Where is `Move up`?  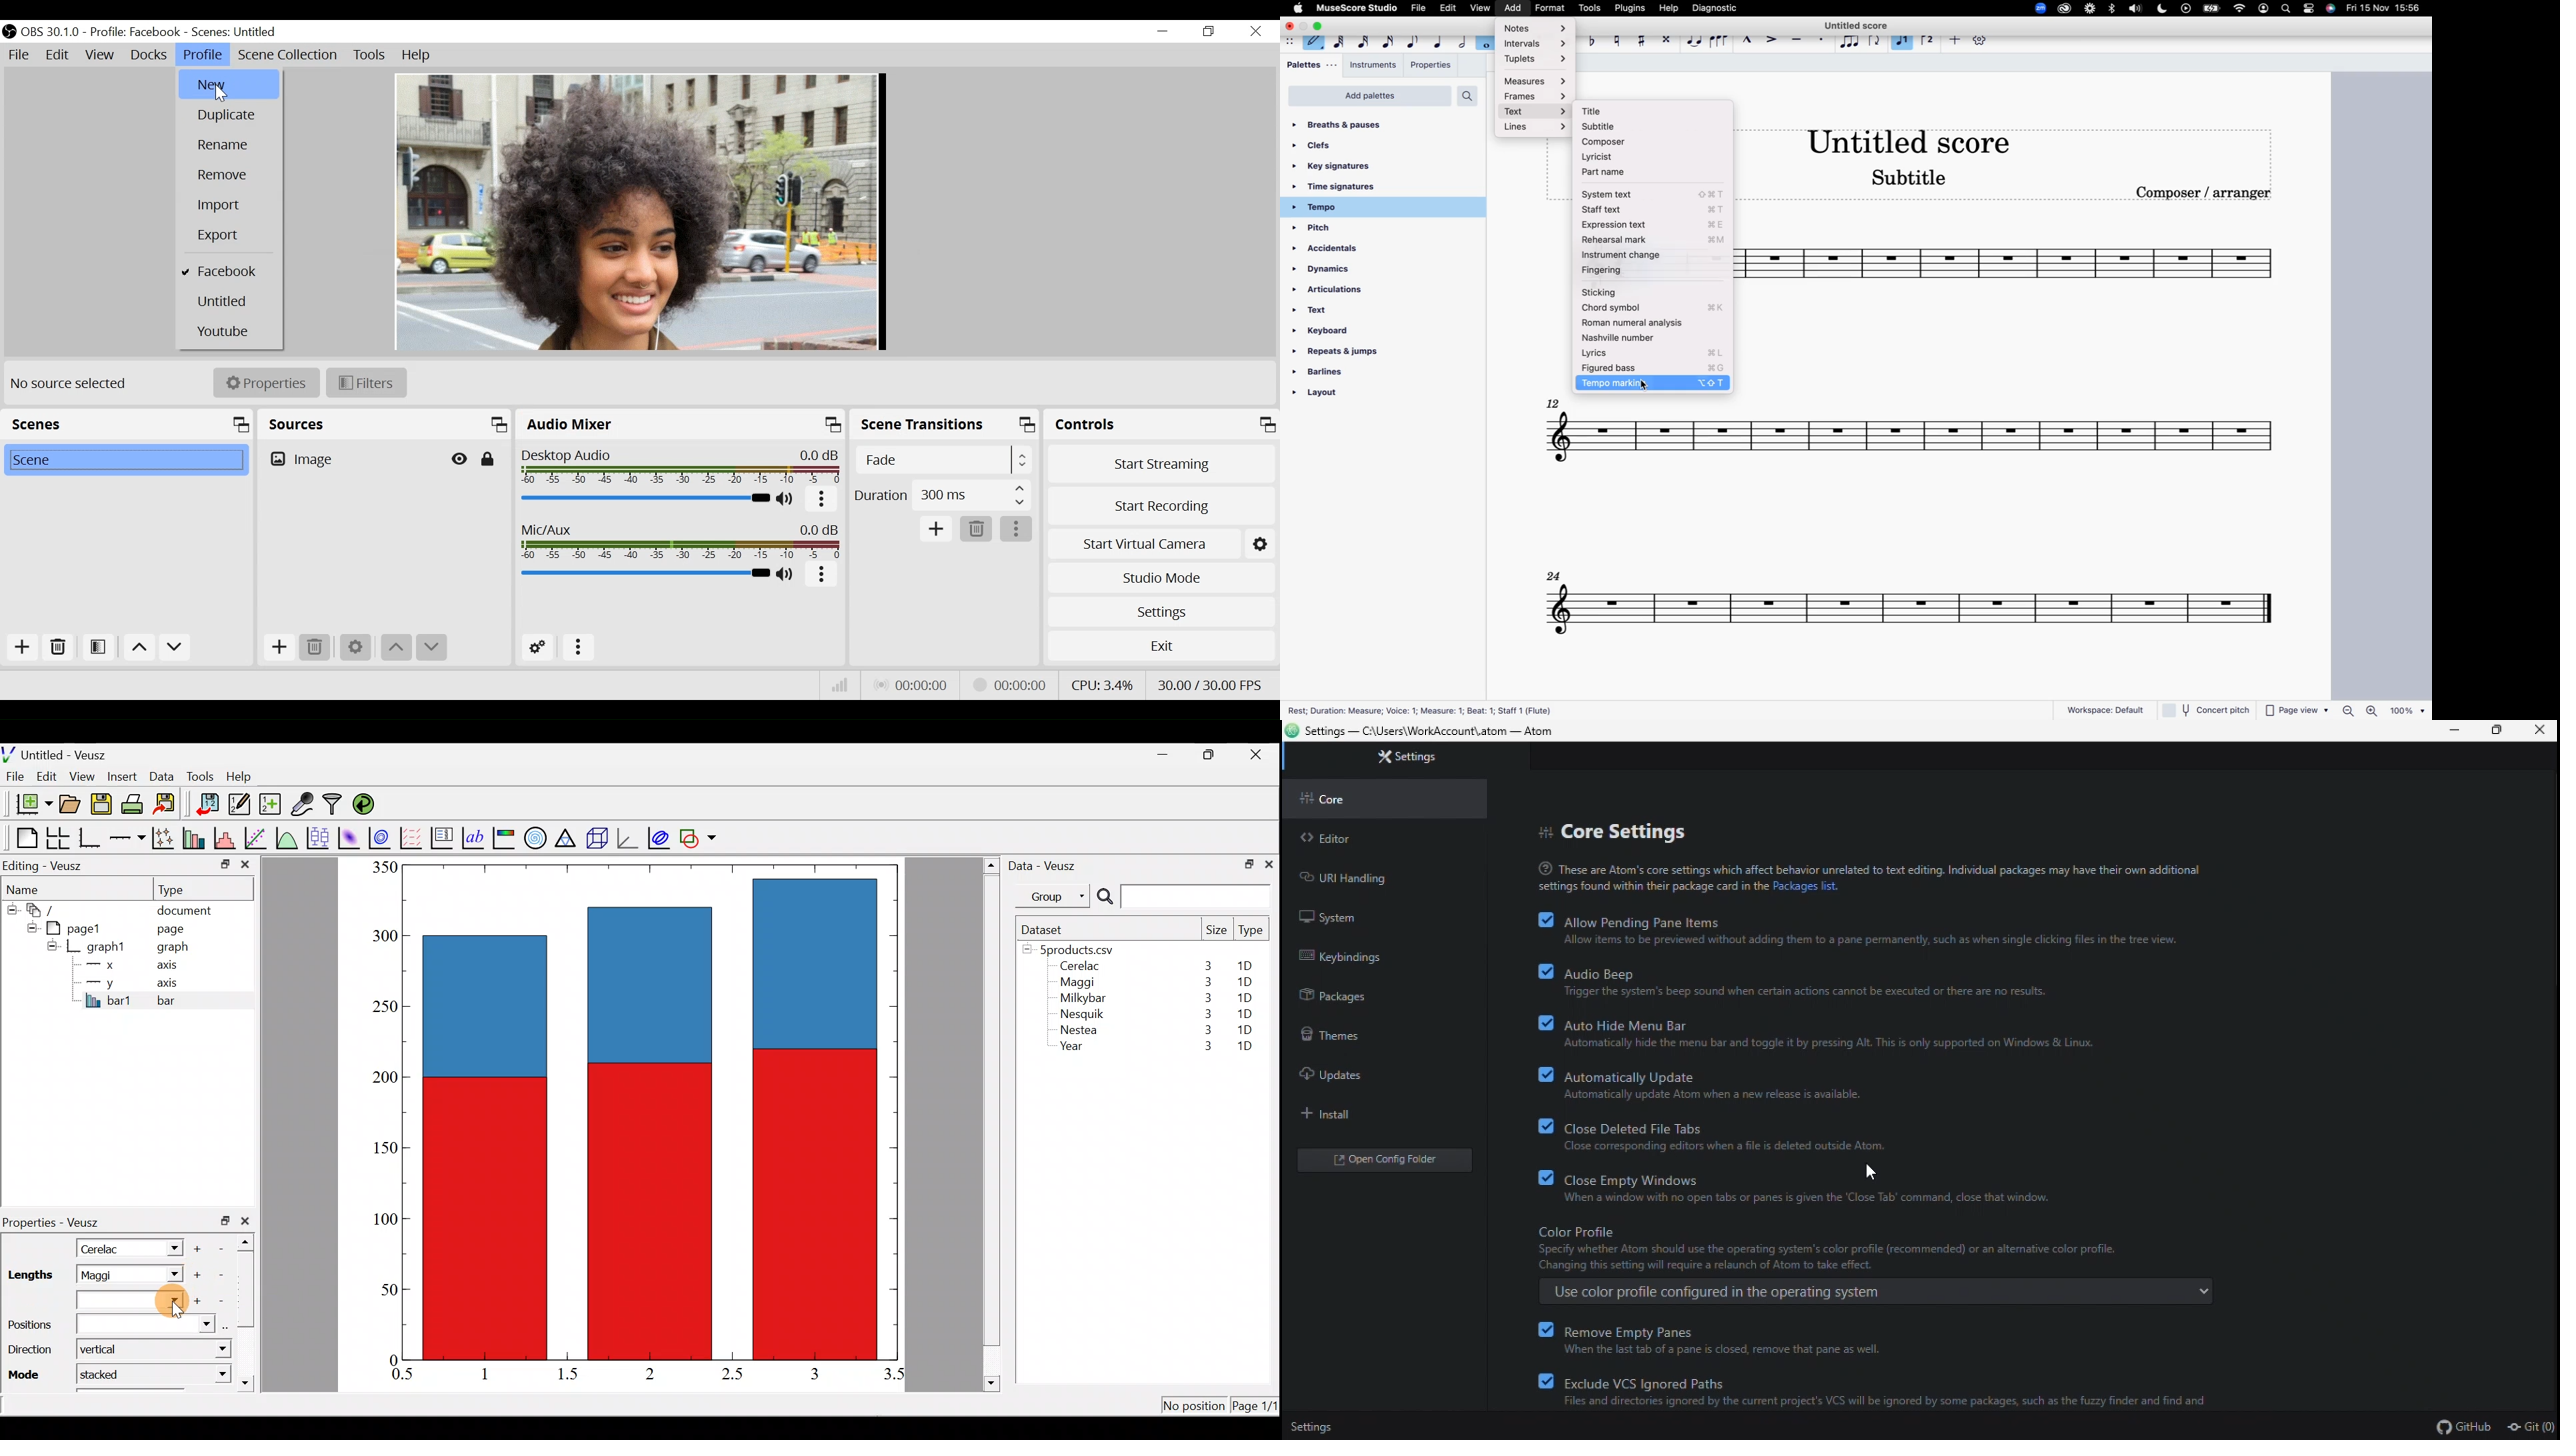
Move up is located at coordinates (395, 647).